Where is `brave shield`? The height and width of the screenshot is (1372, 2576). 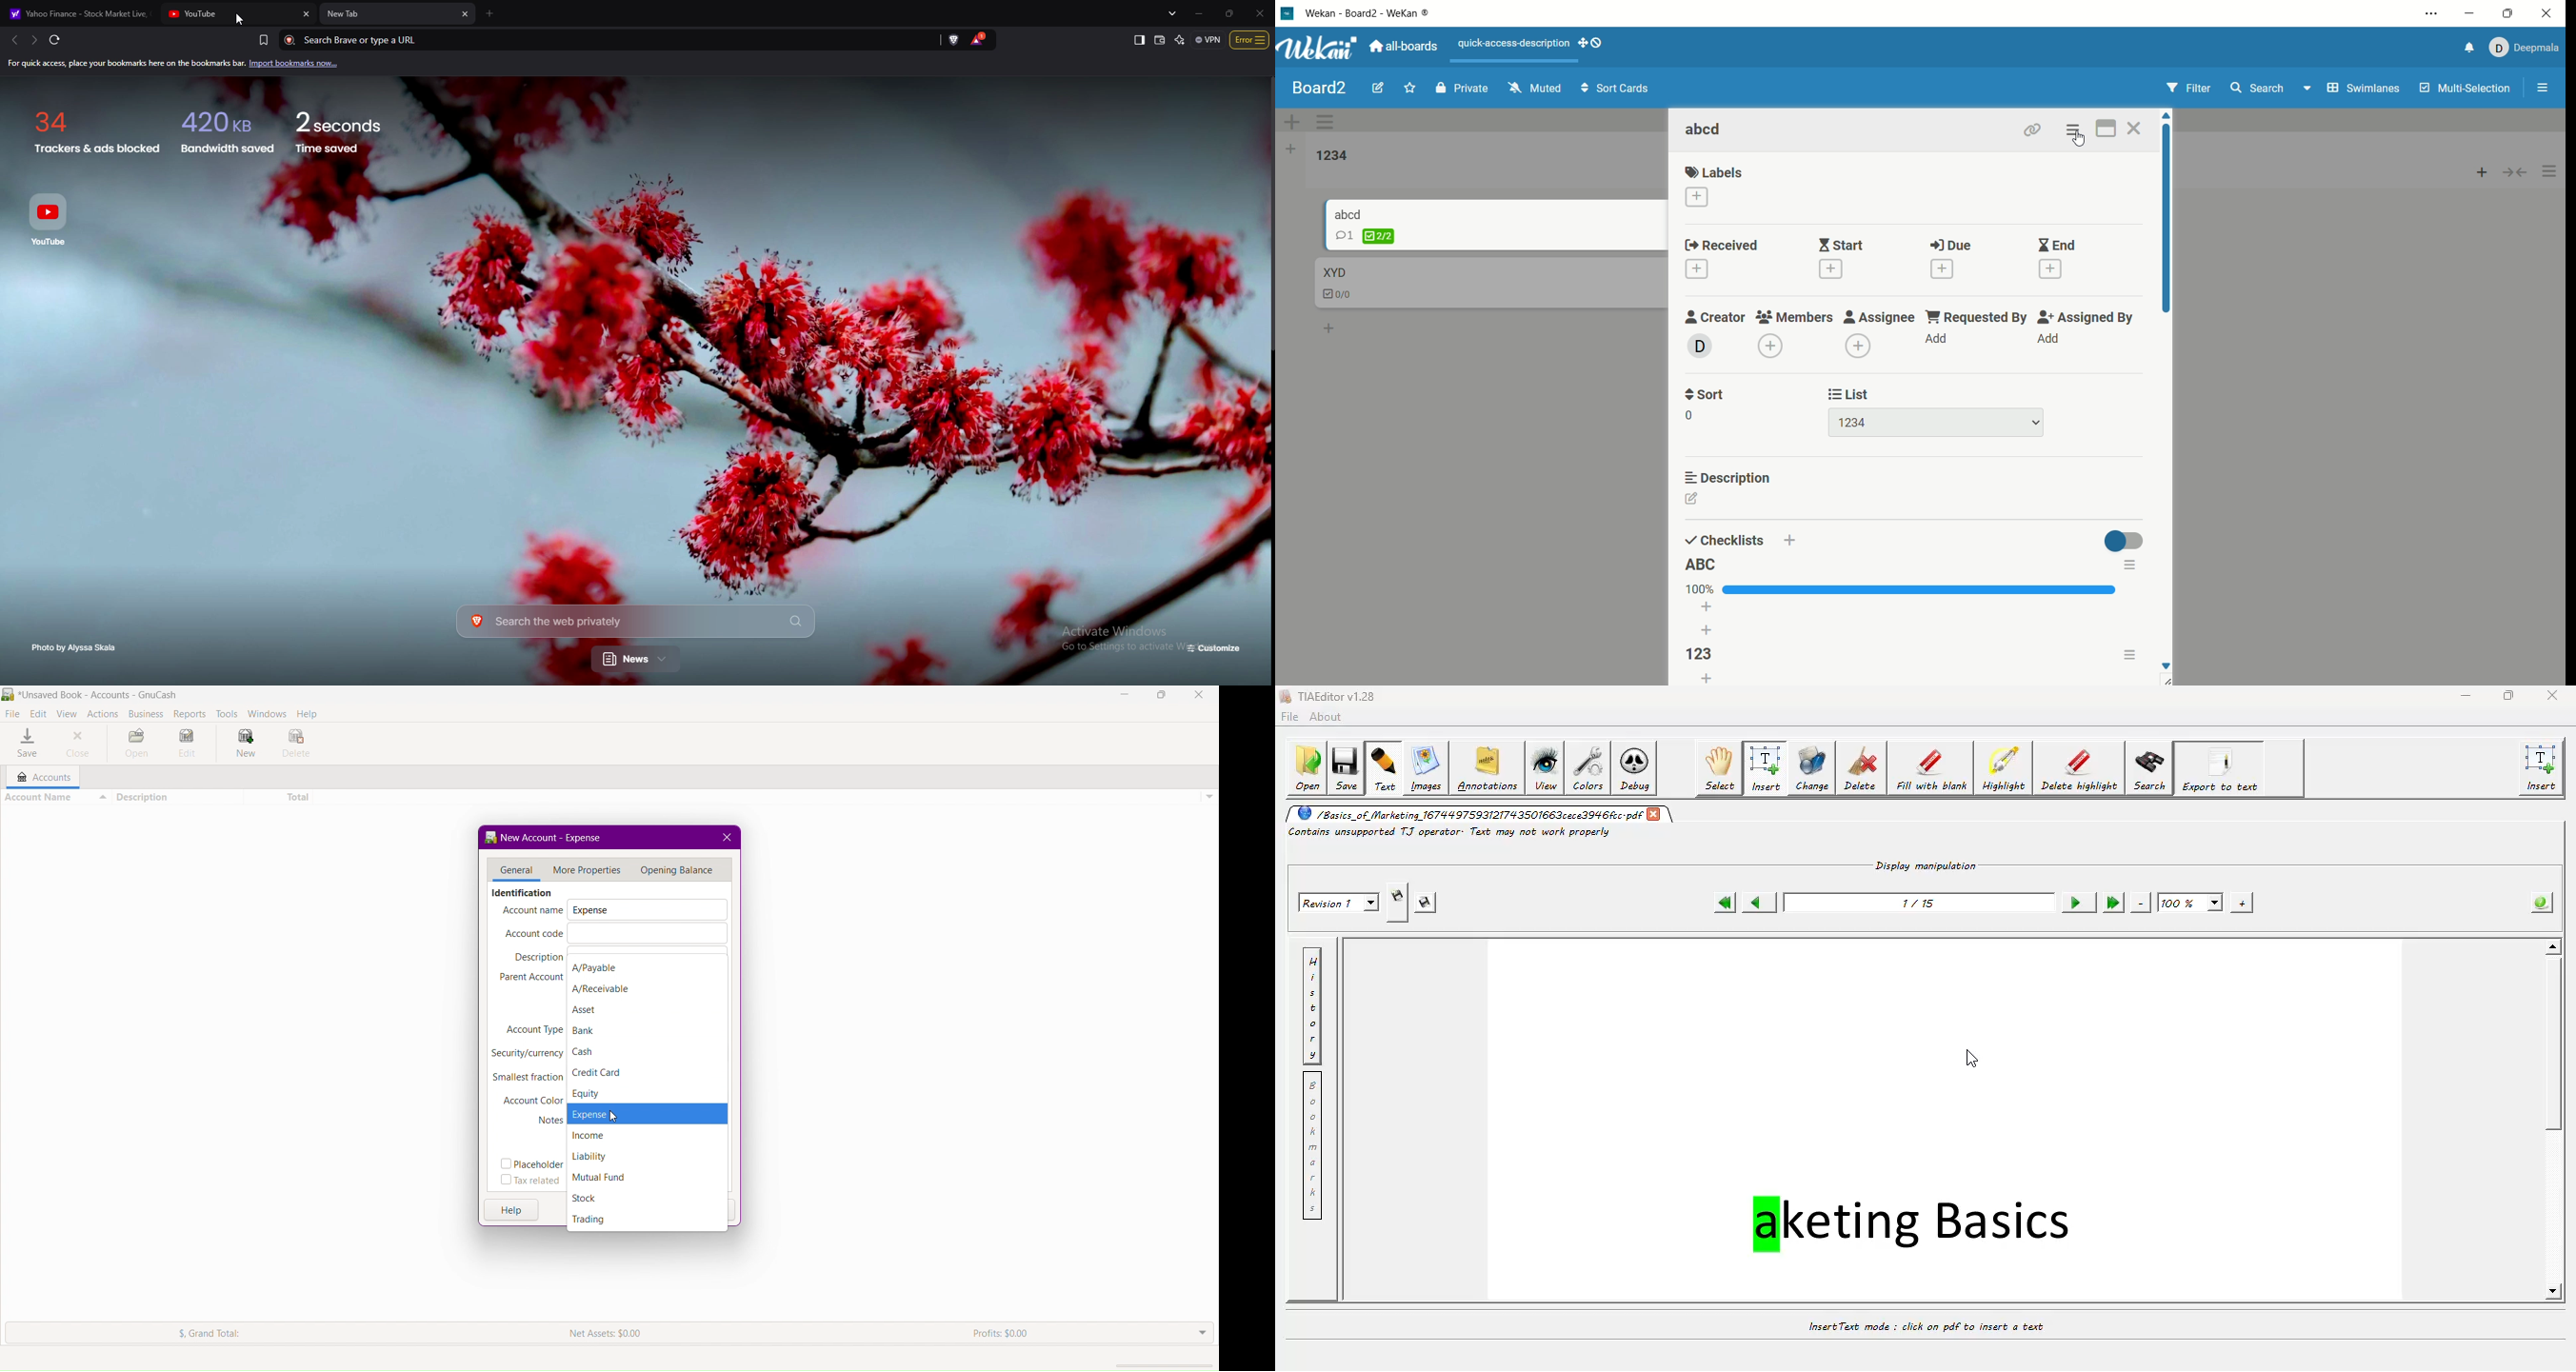 brave shield is located at coordinates (955, 39).